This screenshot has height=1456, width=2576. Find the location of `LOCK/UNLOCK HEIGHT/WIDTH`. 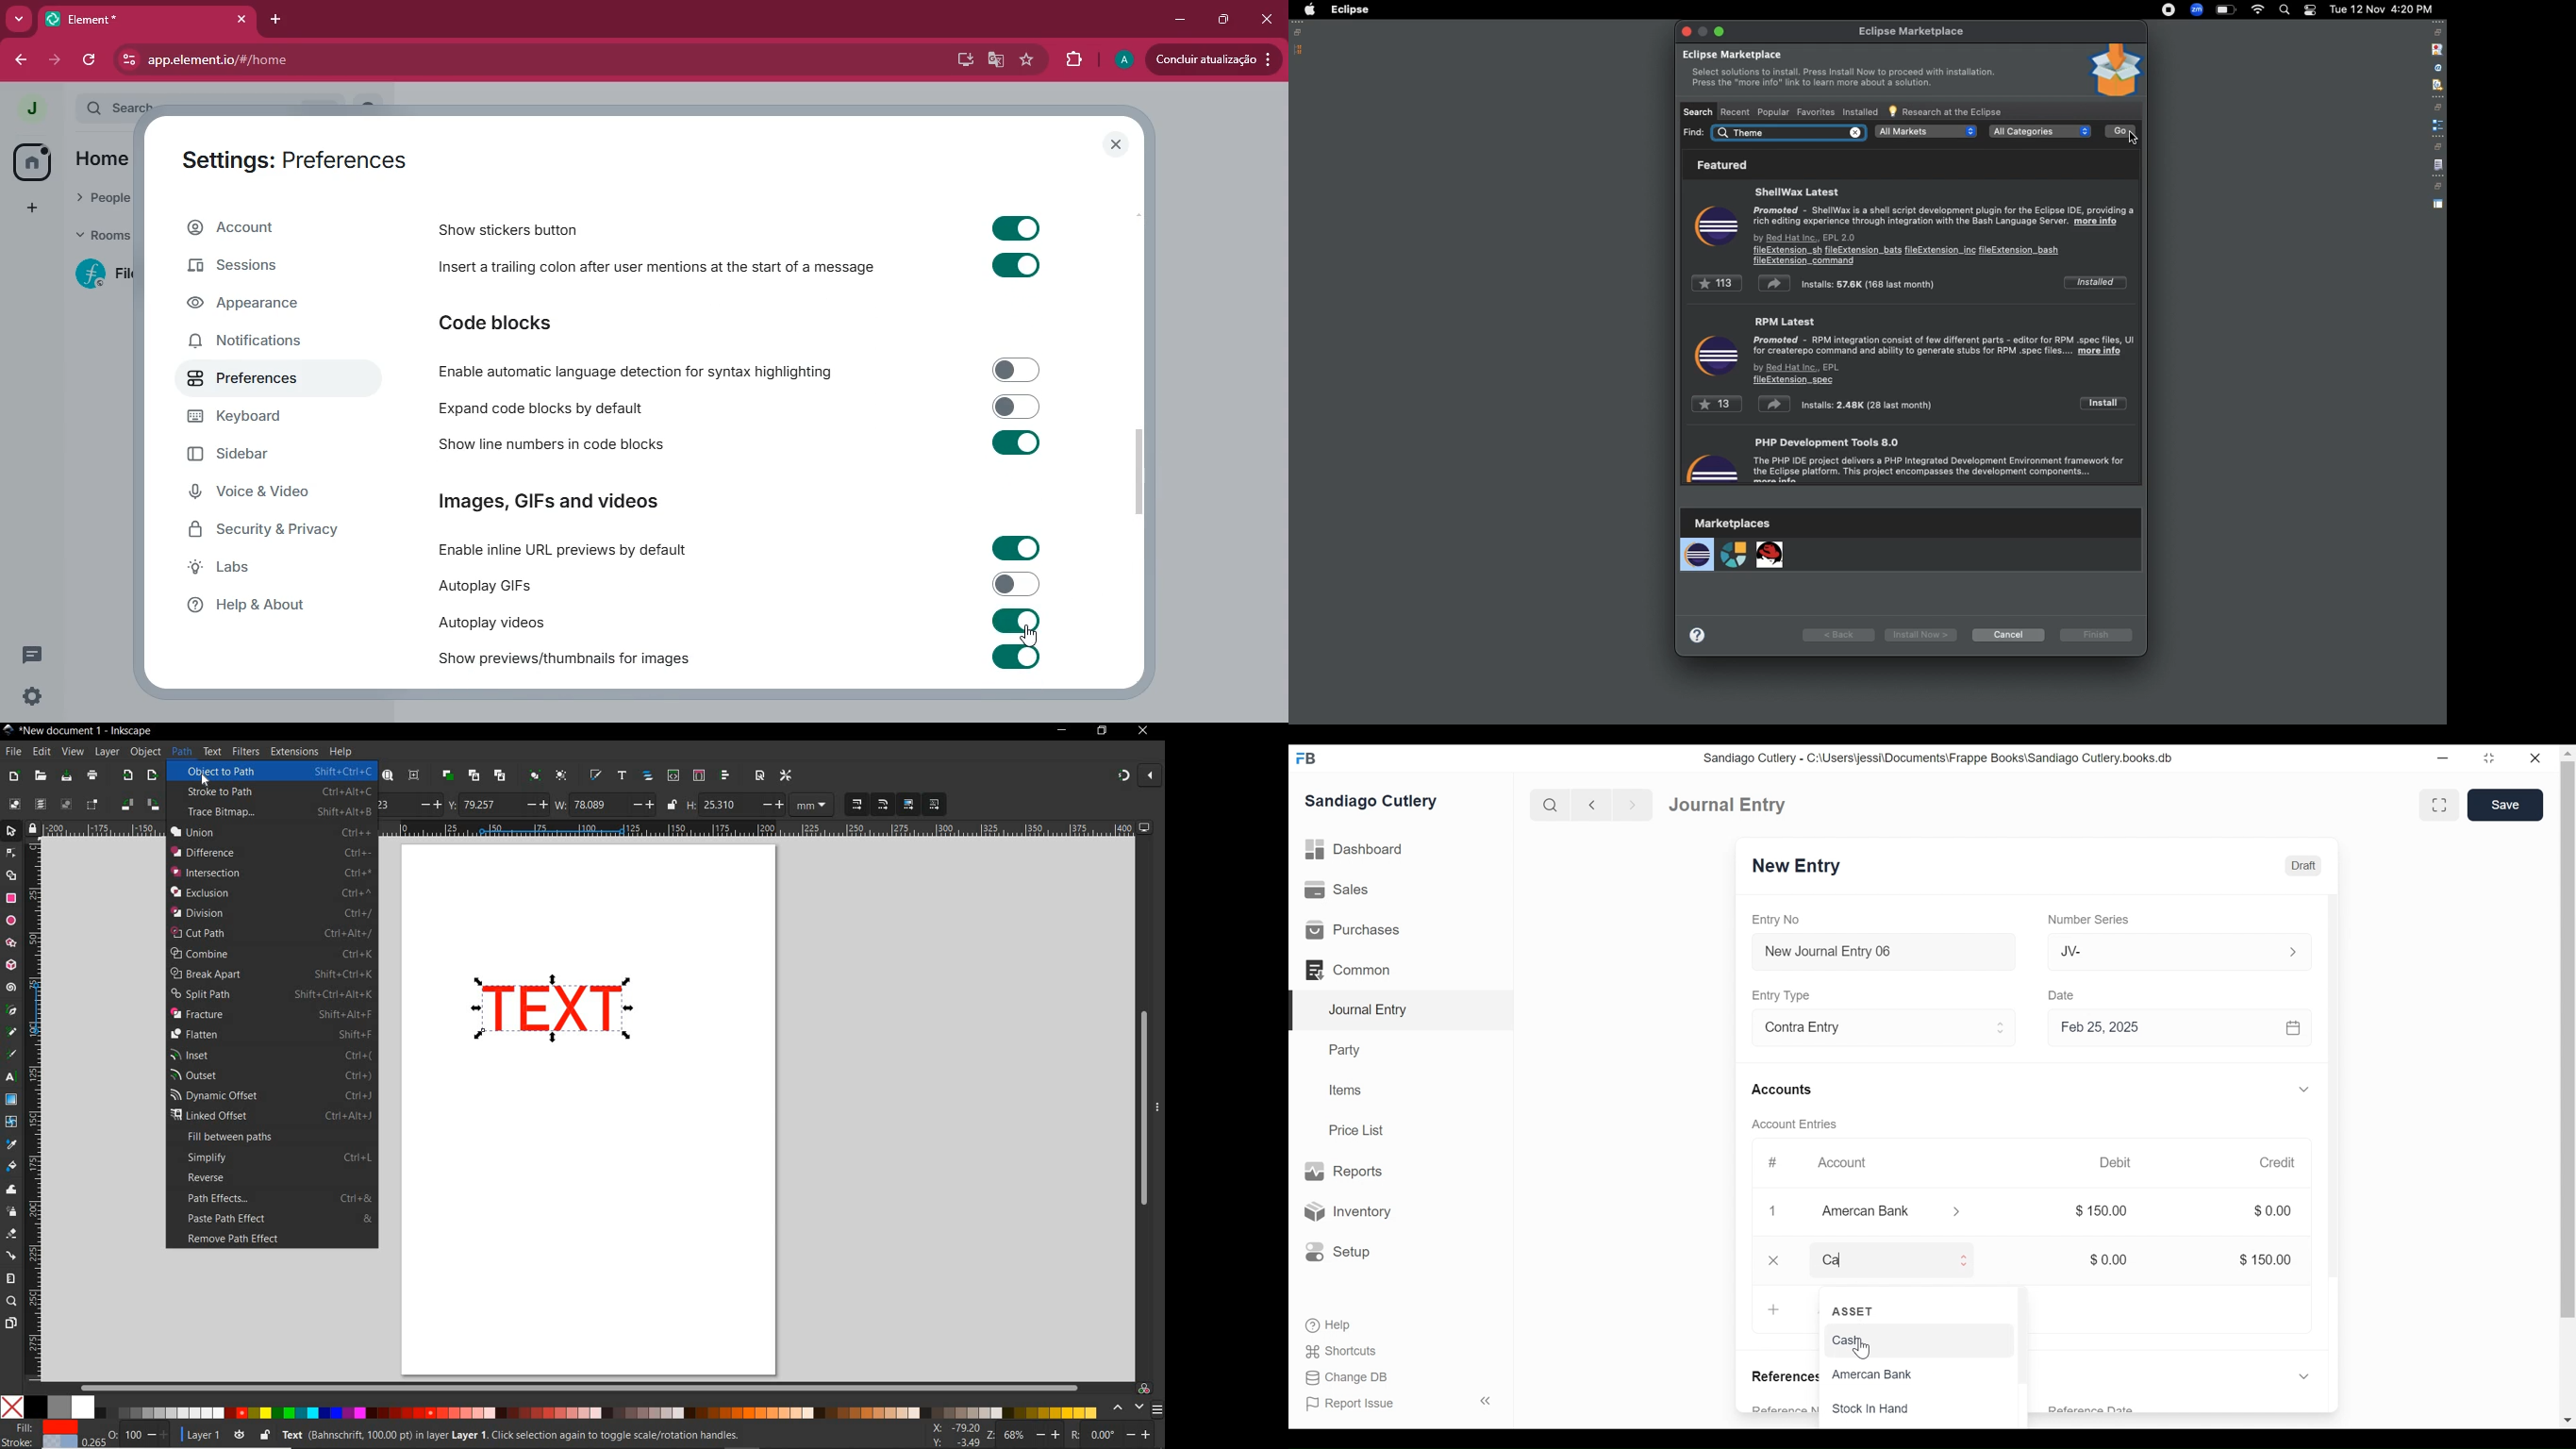

LOCK/UNLOCK HEIGHT/WIDTH is located at coordinates (673, 805).